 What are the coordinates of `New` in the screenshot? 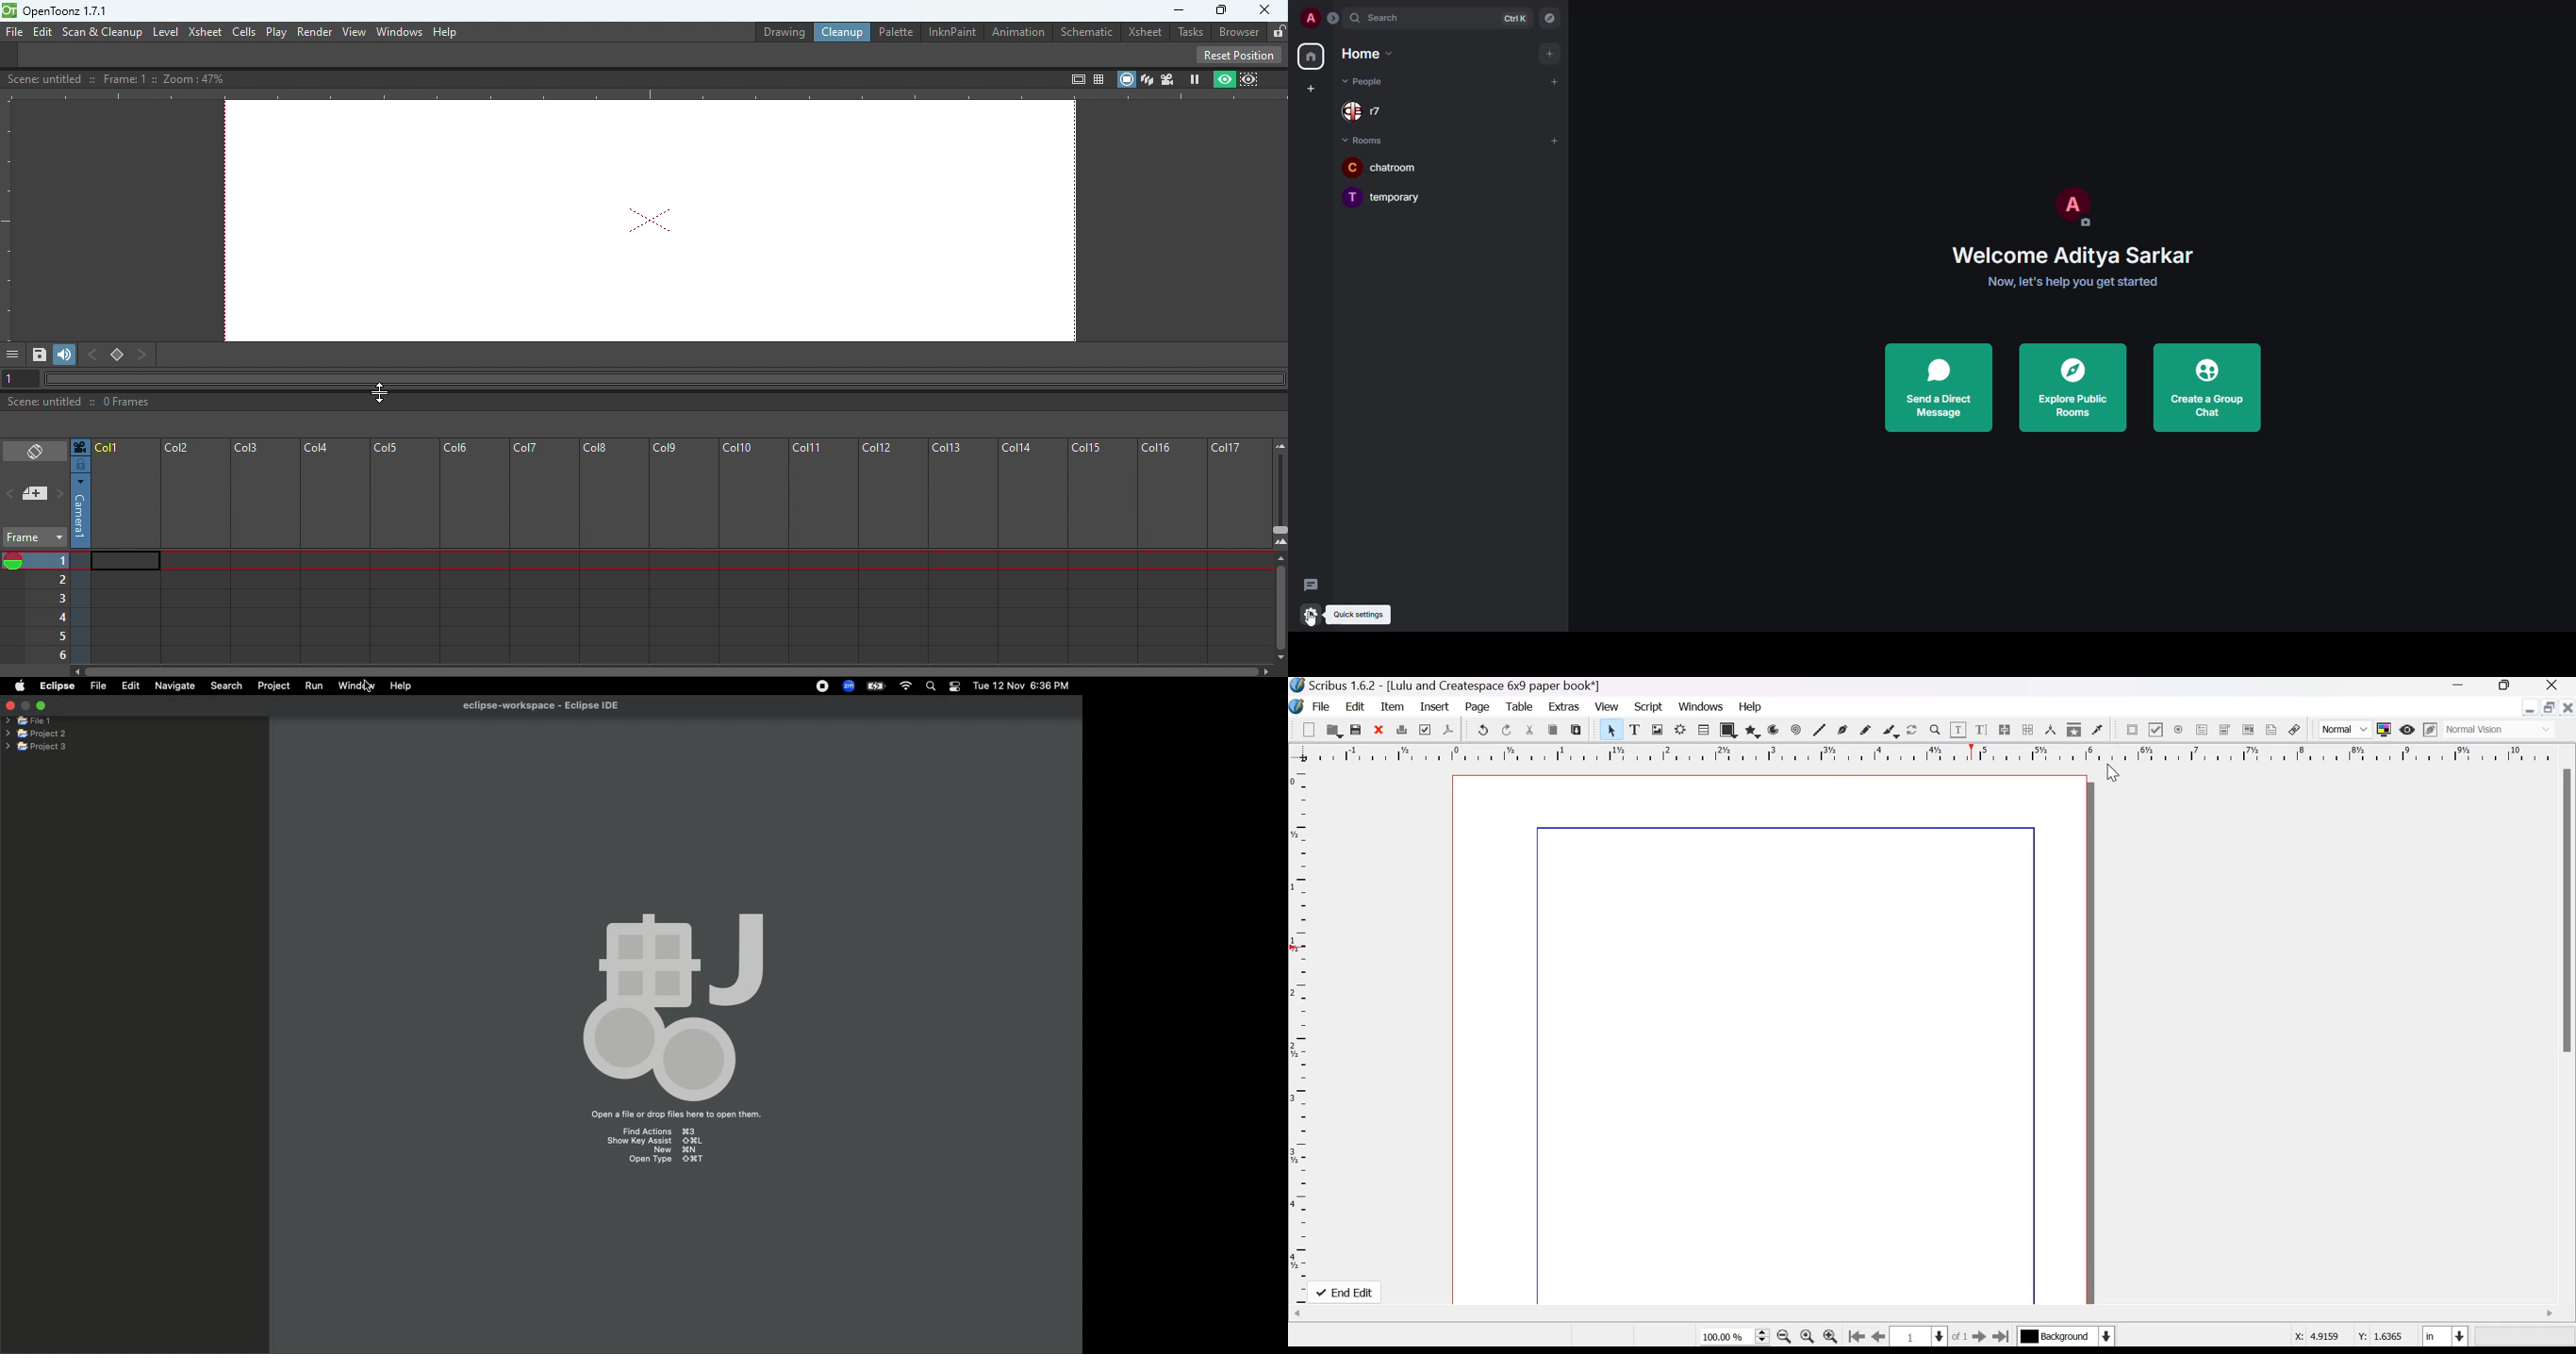 It's located at (1309, 729).